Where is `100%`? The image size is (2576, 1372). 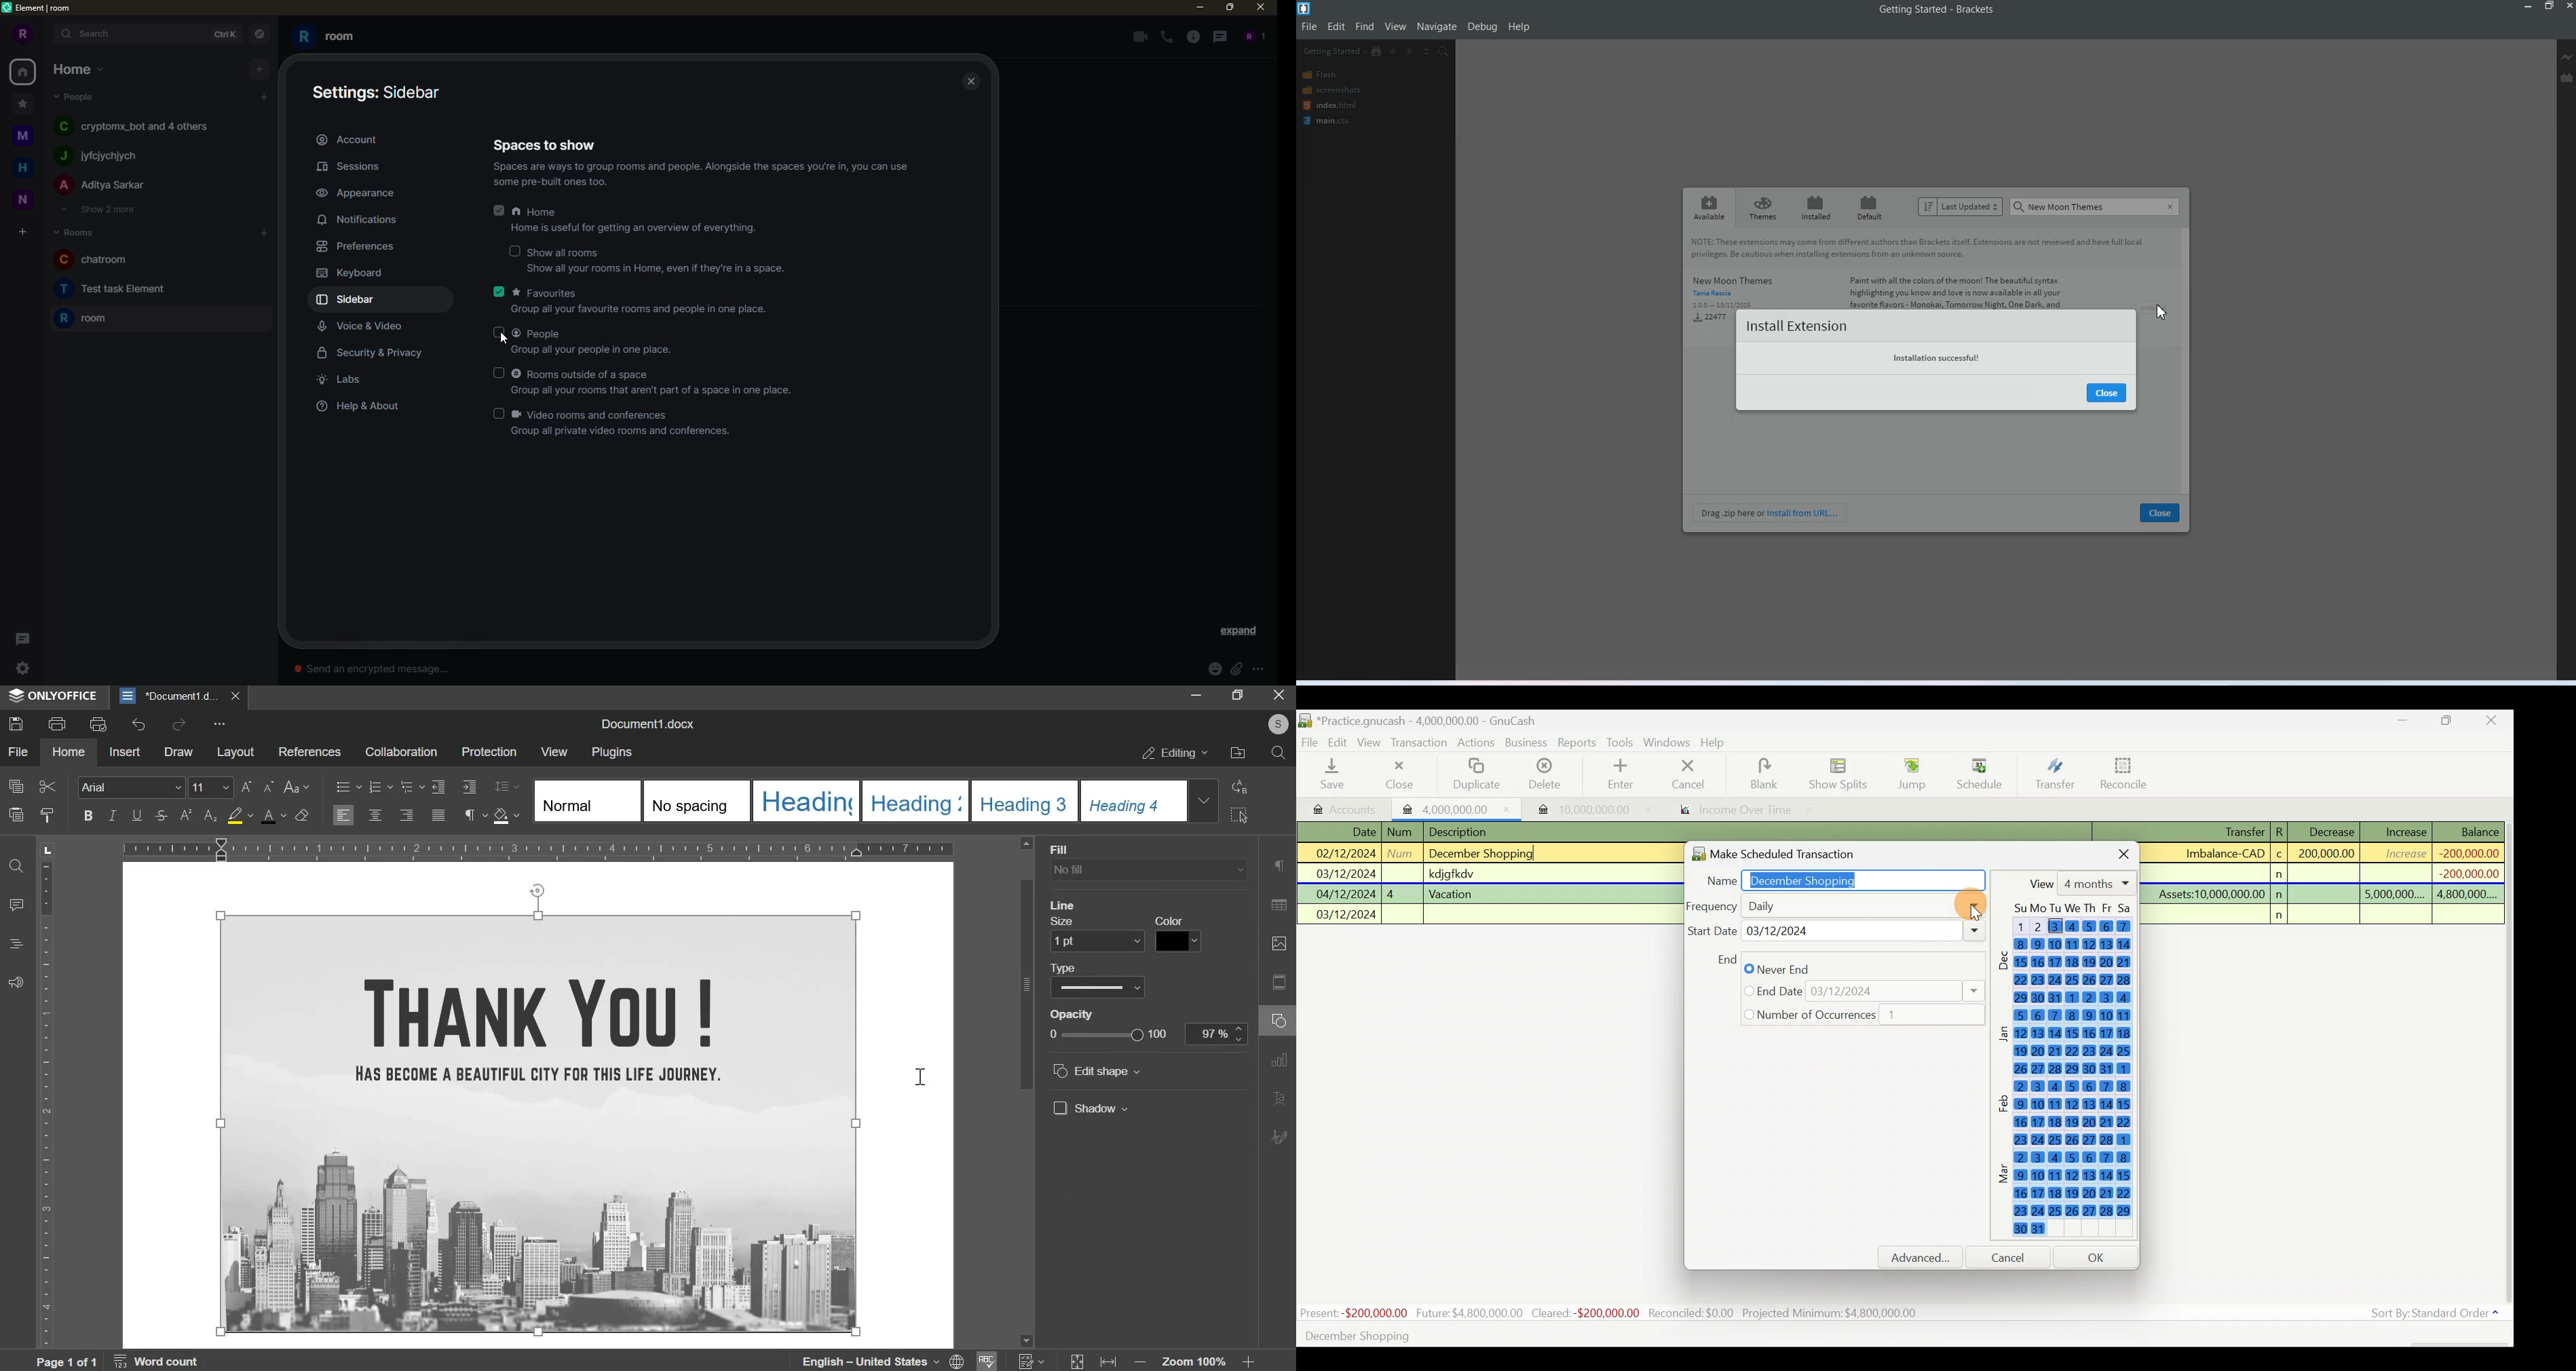 100% is located at coordinates (1213, 1032).